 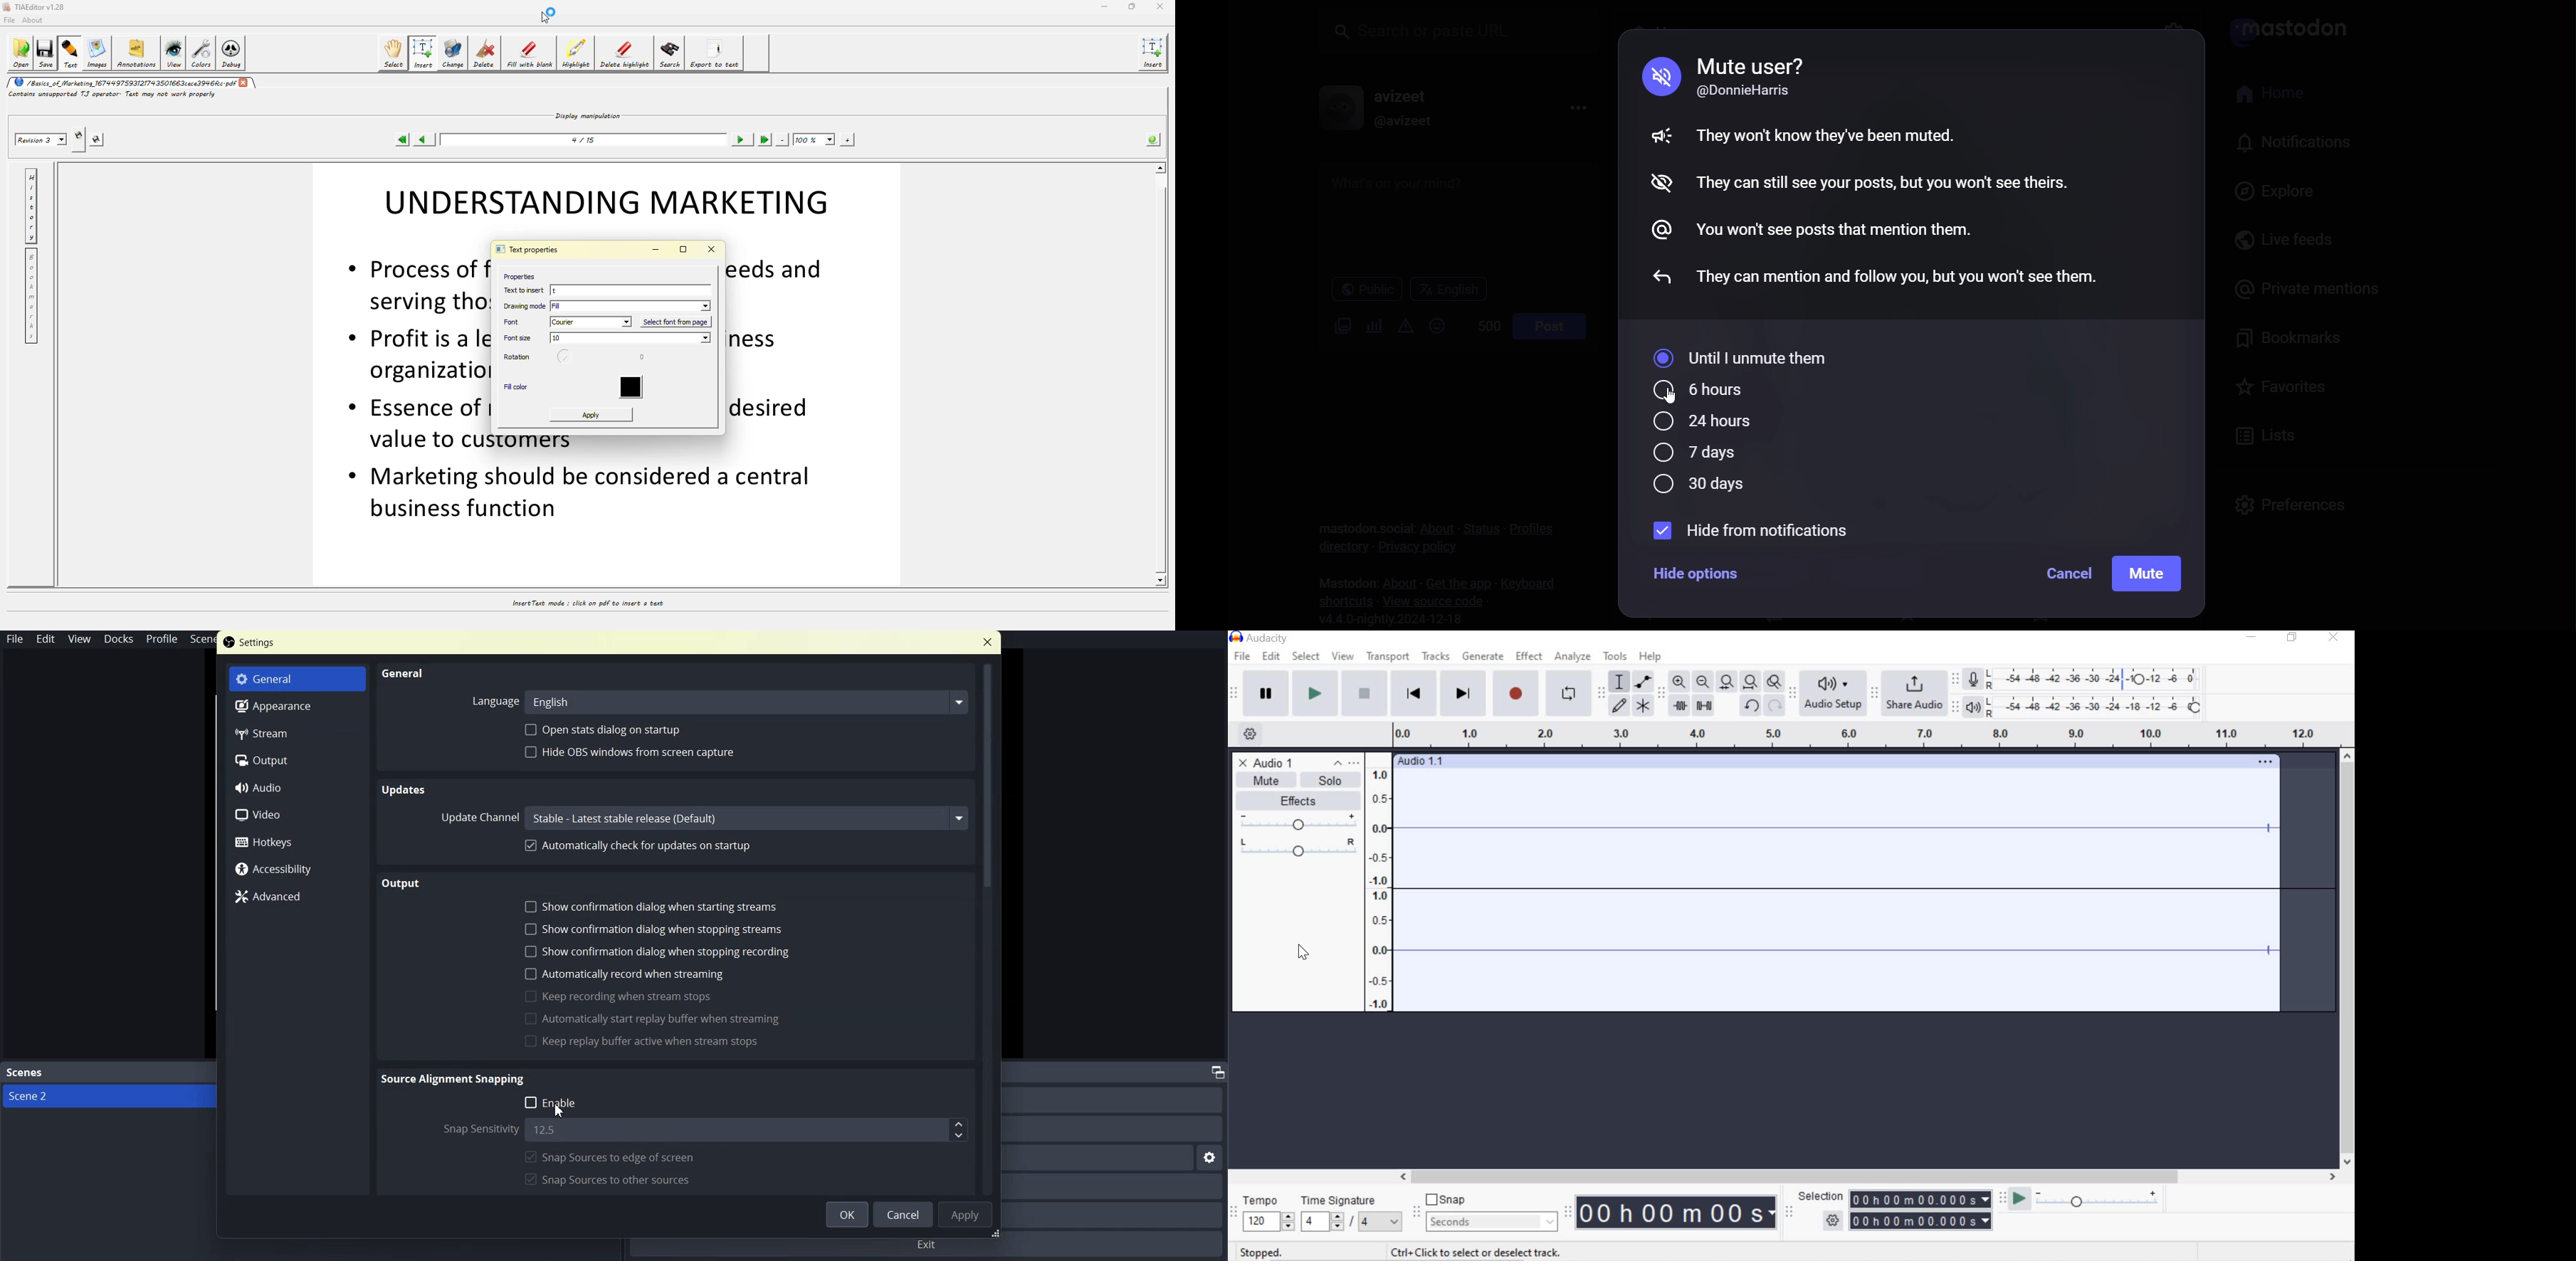 What do you see at coordinates (25, 1073) in the screenshot?
I see `Text` at bounding box center [25, 1073].